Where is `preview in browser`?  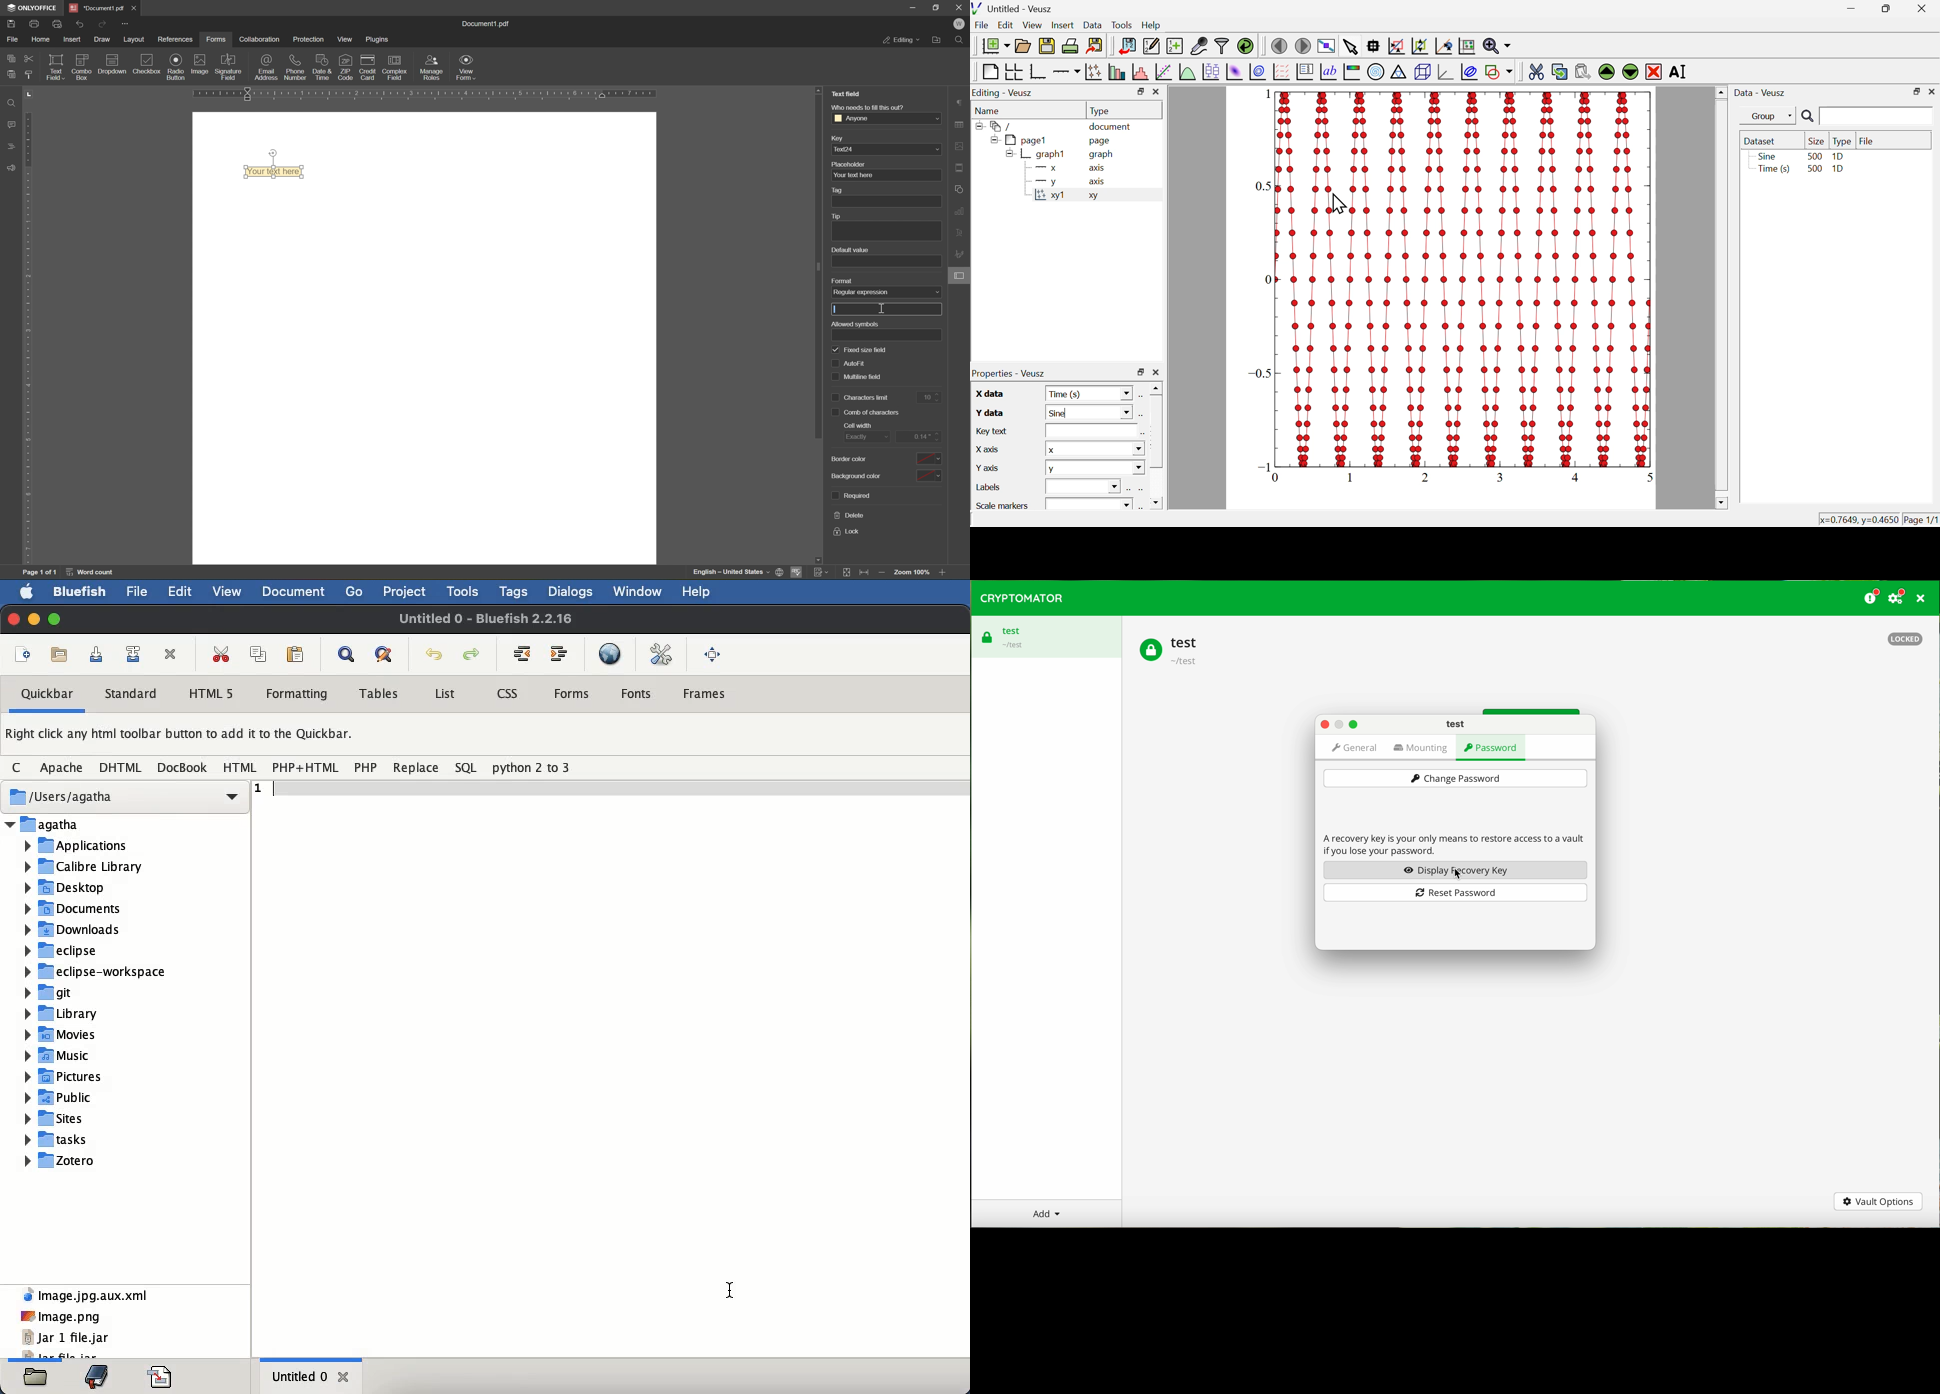 preview in browser is located at coordinates (610, 653).